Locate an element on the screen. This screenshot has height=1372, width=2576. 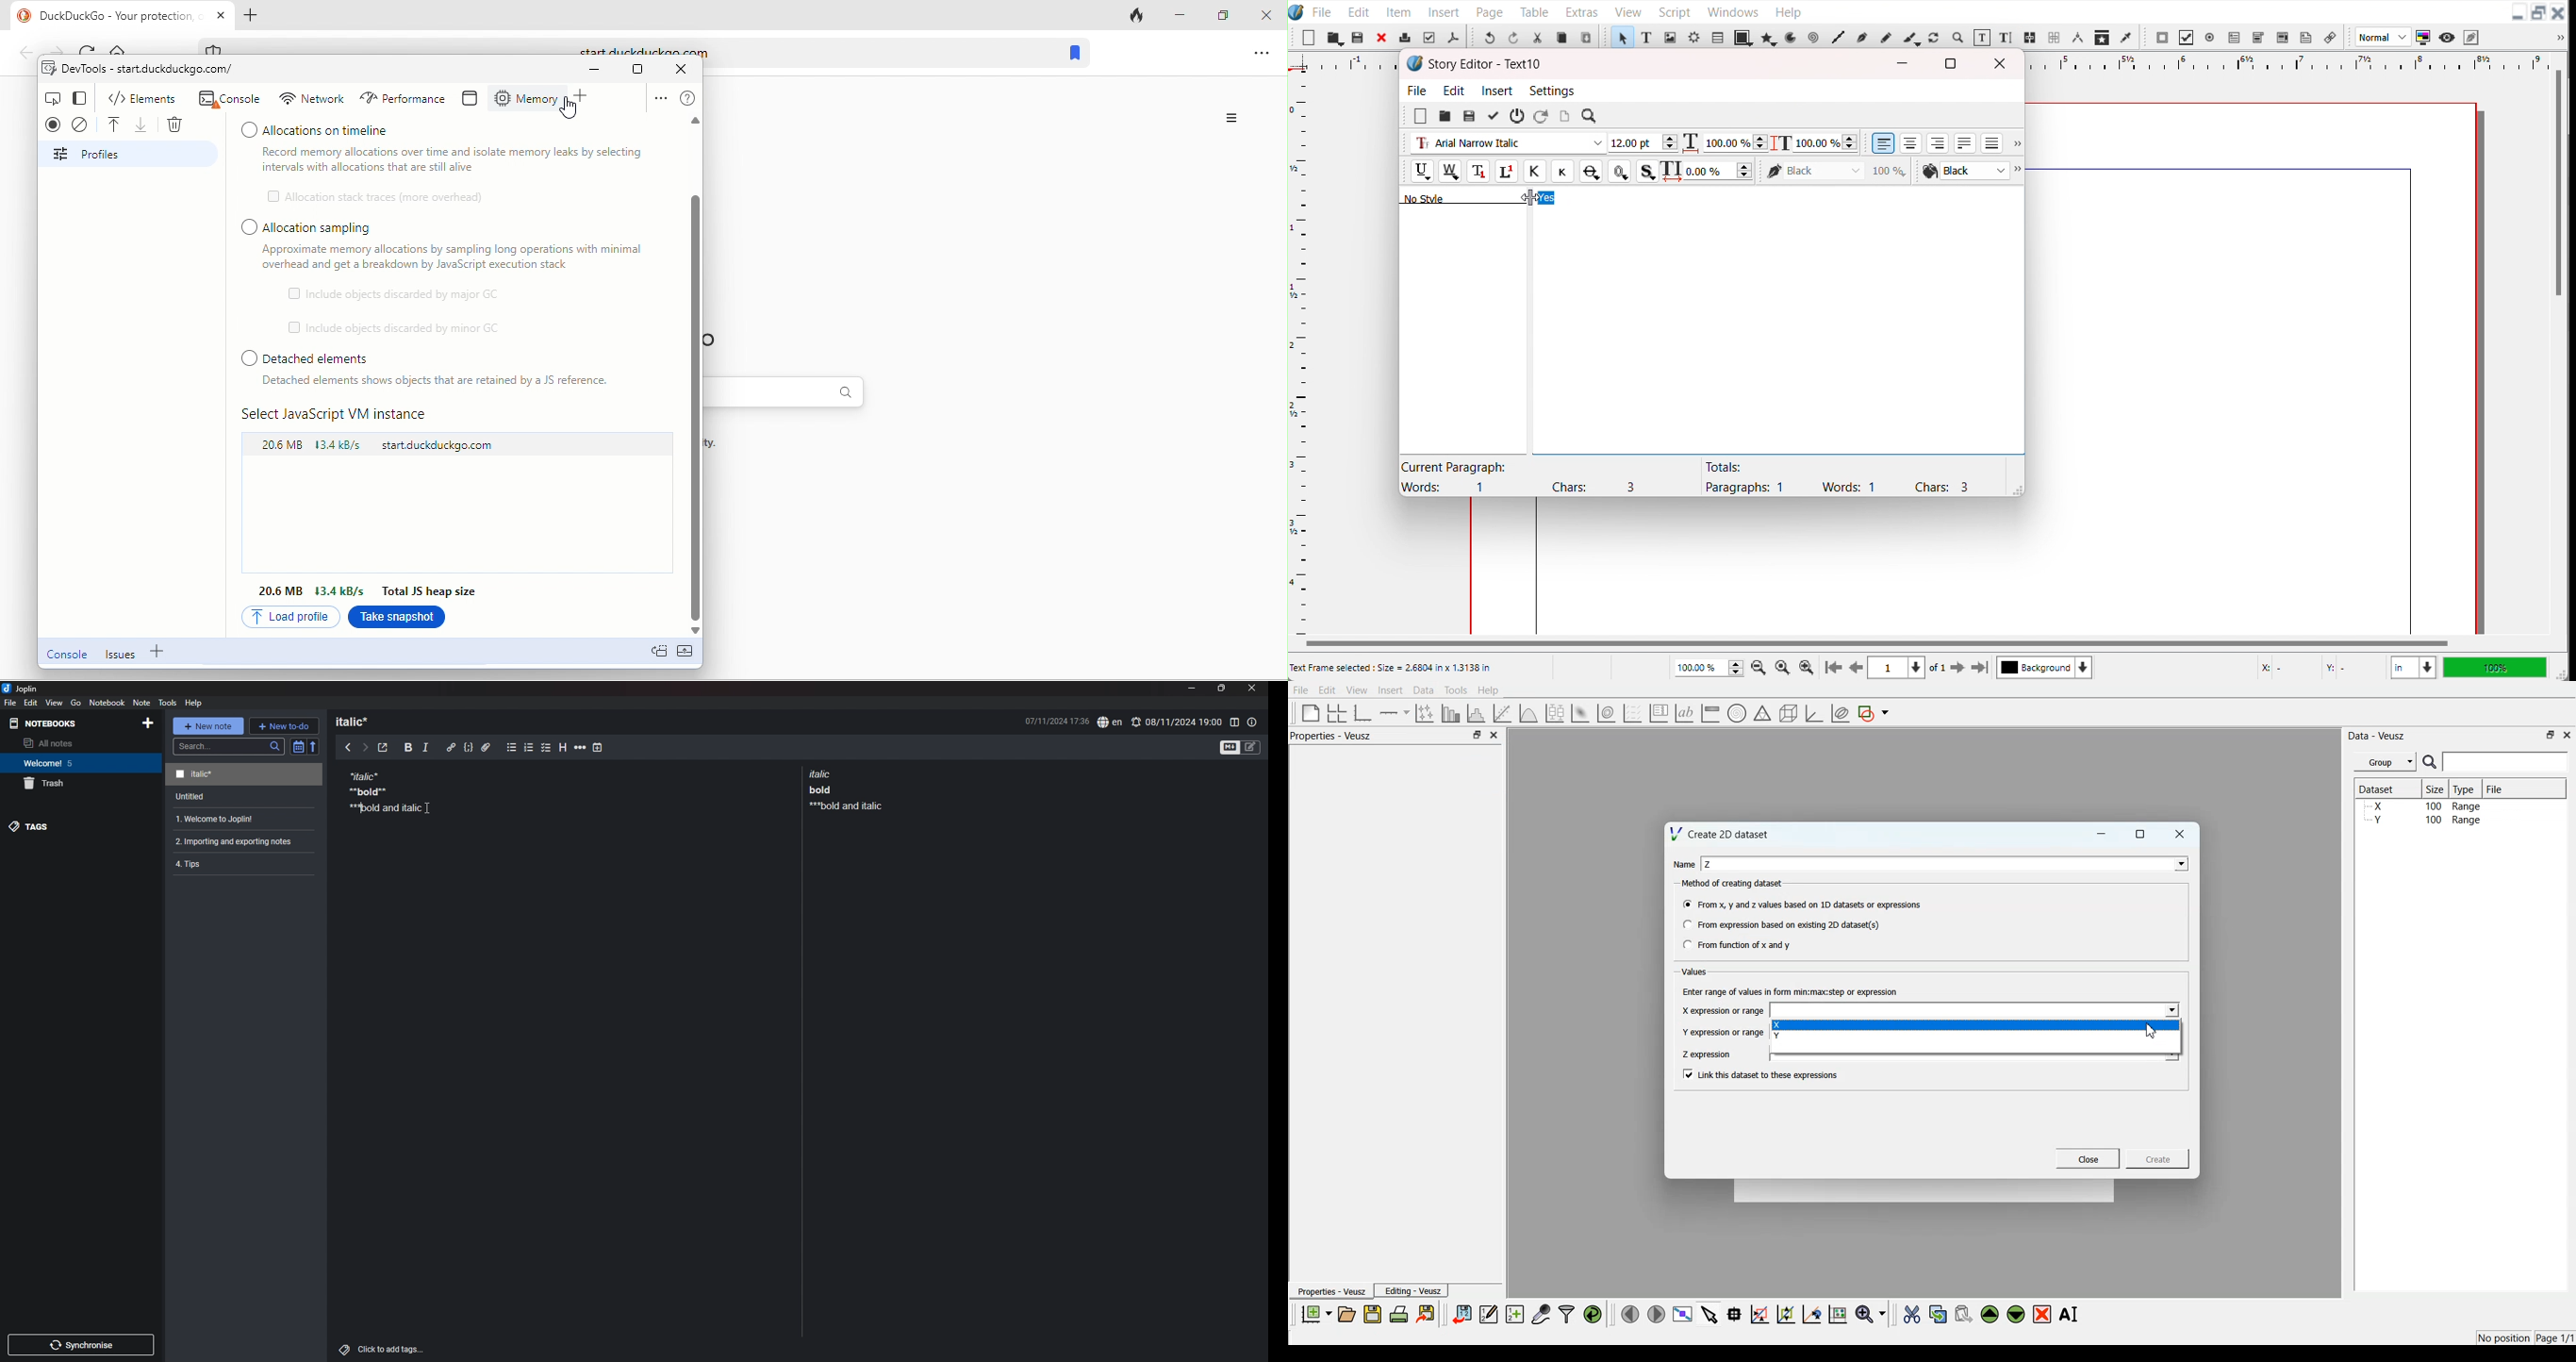
date and time is located at coordinates (1057, 720).